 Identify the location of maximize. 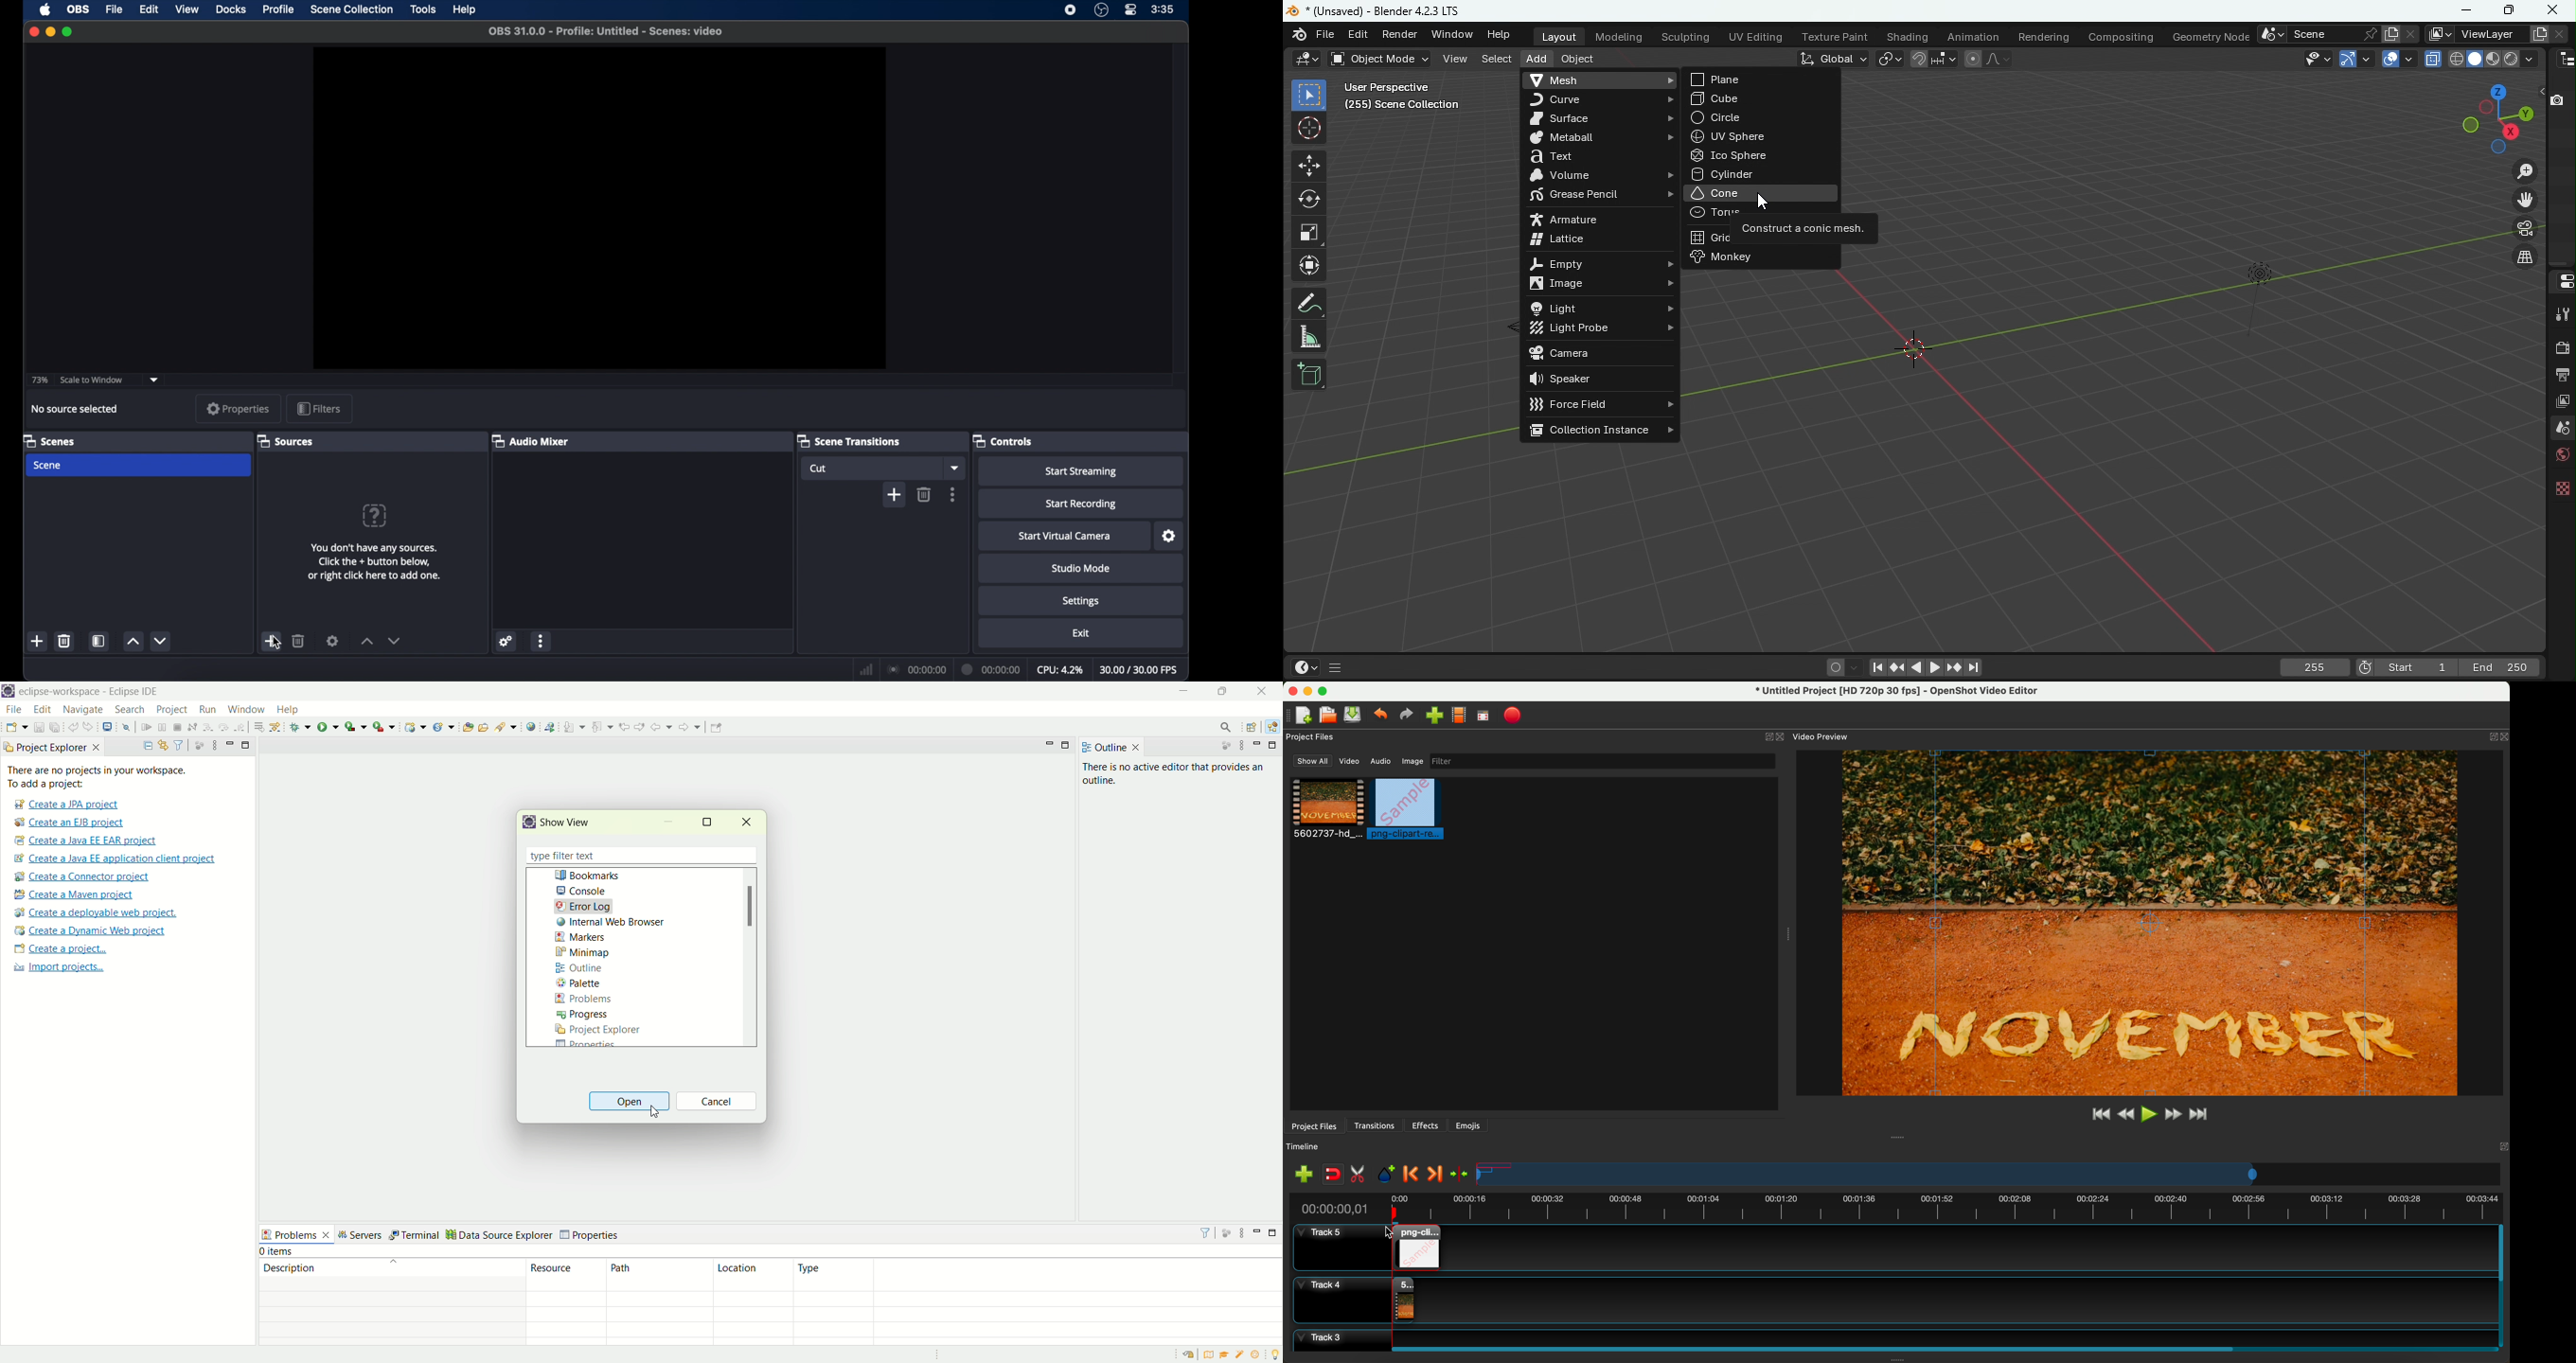
(68, 32).